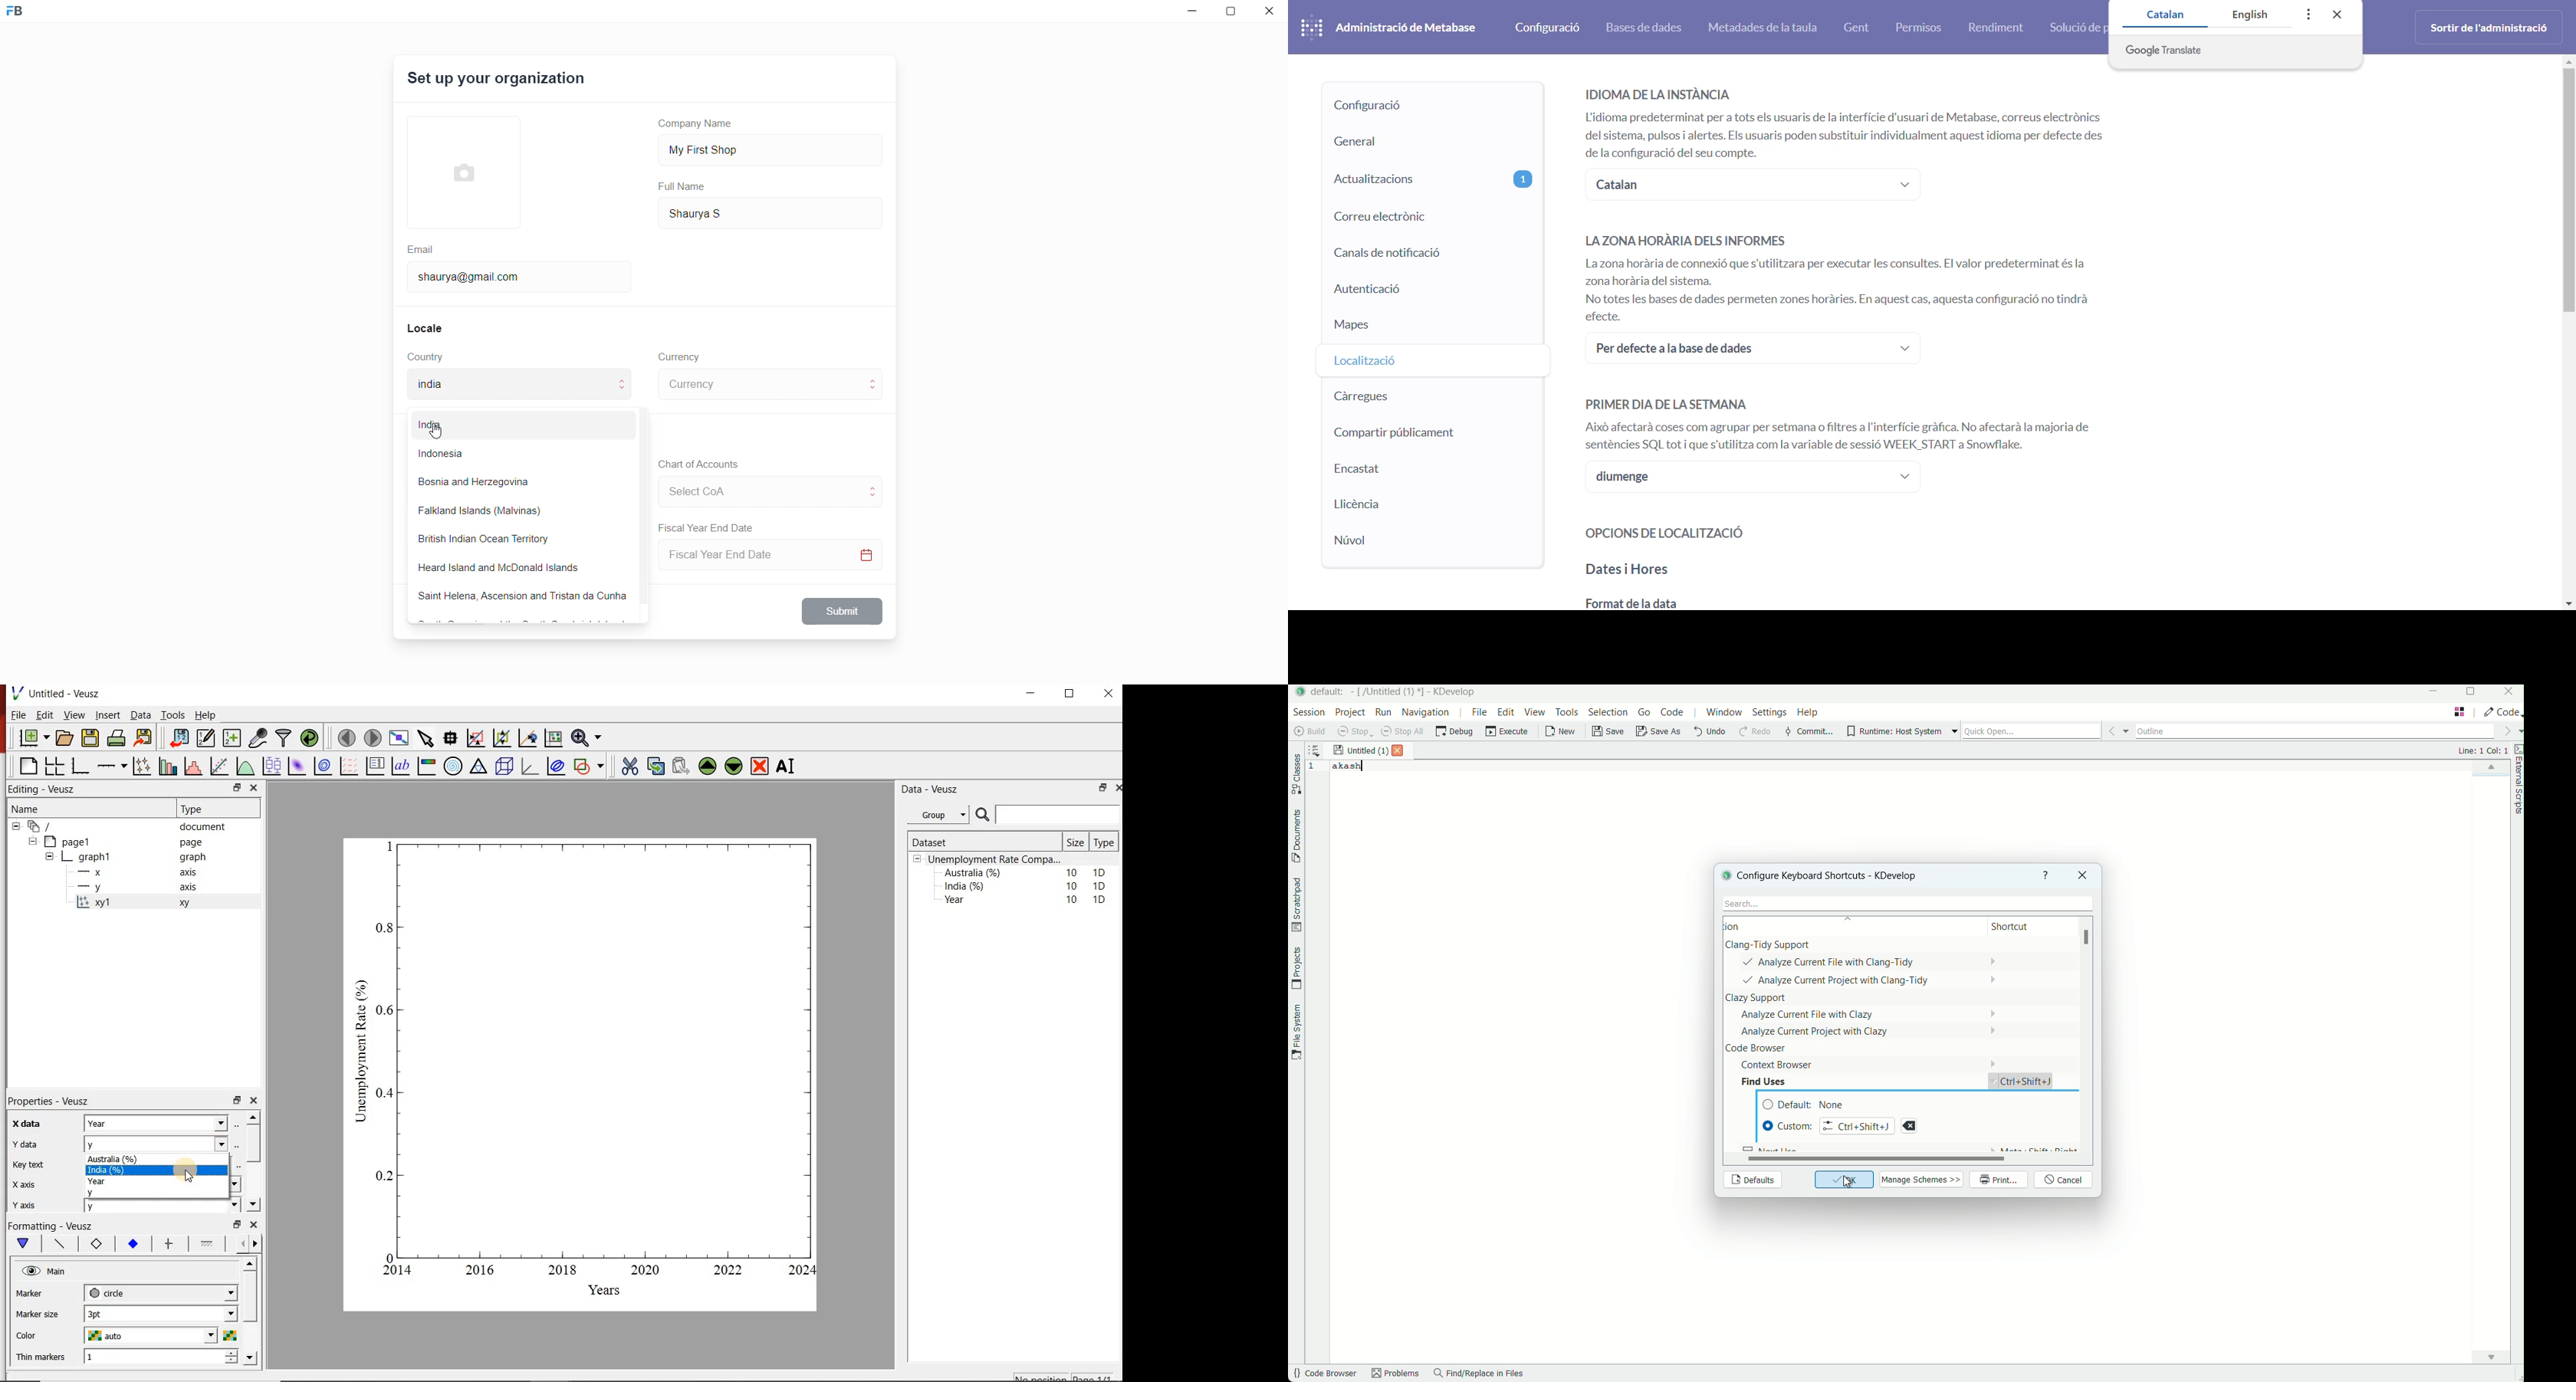 The width and height of the screenshot is (2576, 1400). What do you see at coordinates (478, 766) in the screenshot?
I see `ternary graph` at bounding box center [478, 766].